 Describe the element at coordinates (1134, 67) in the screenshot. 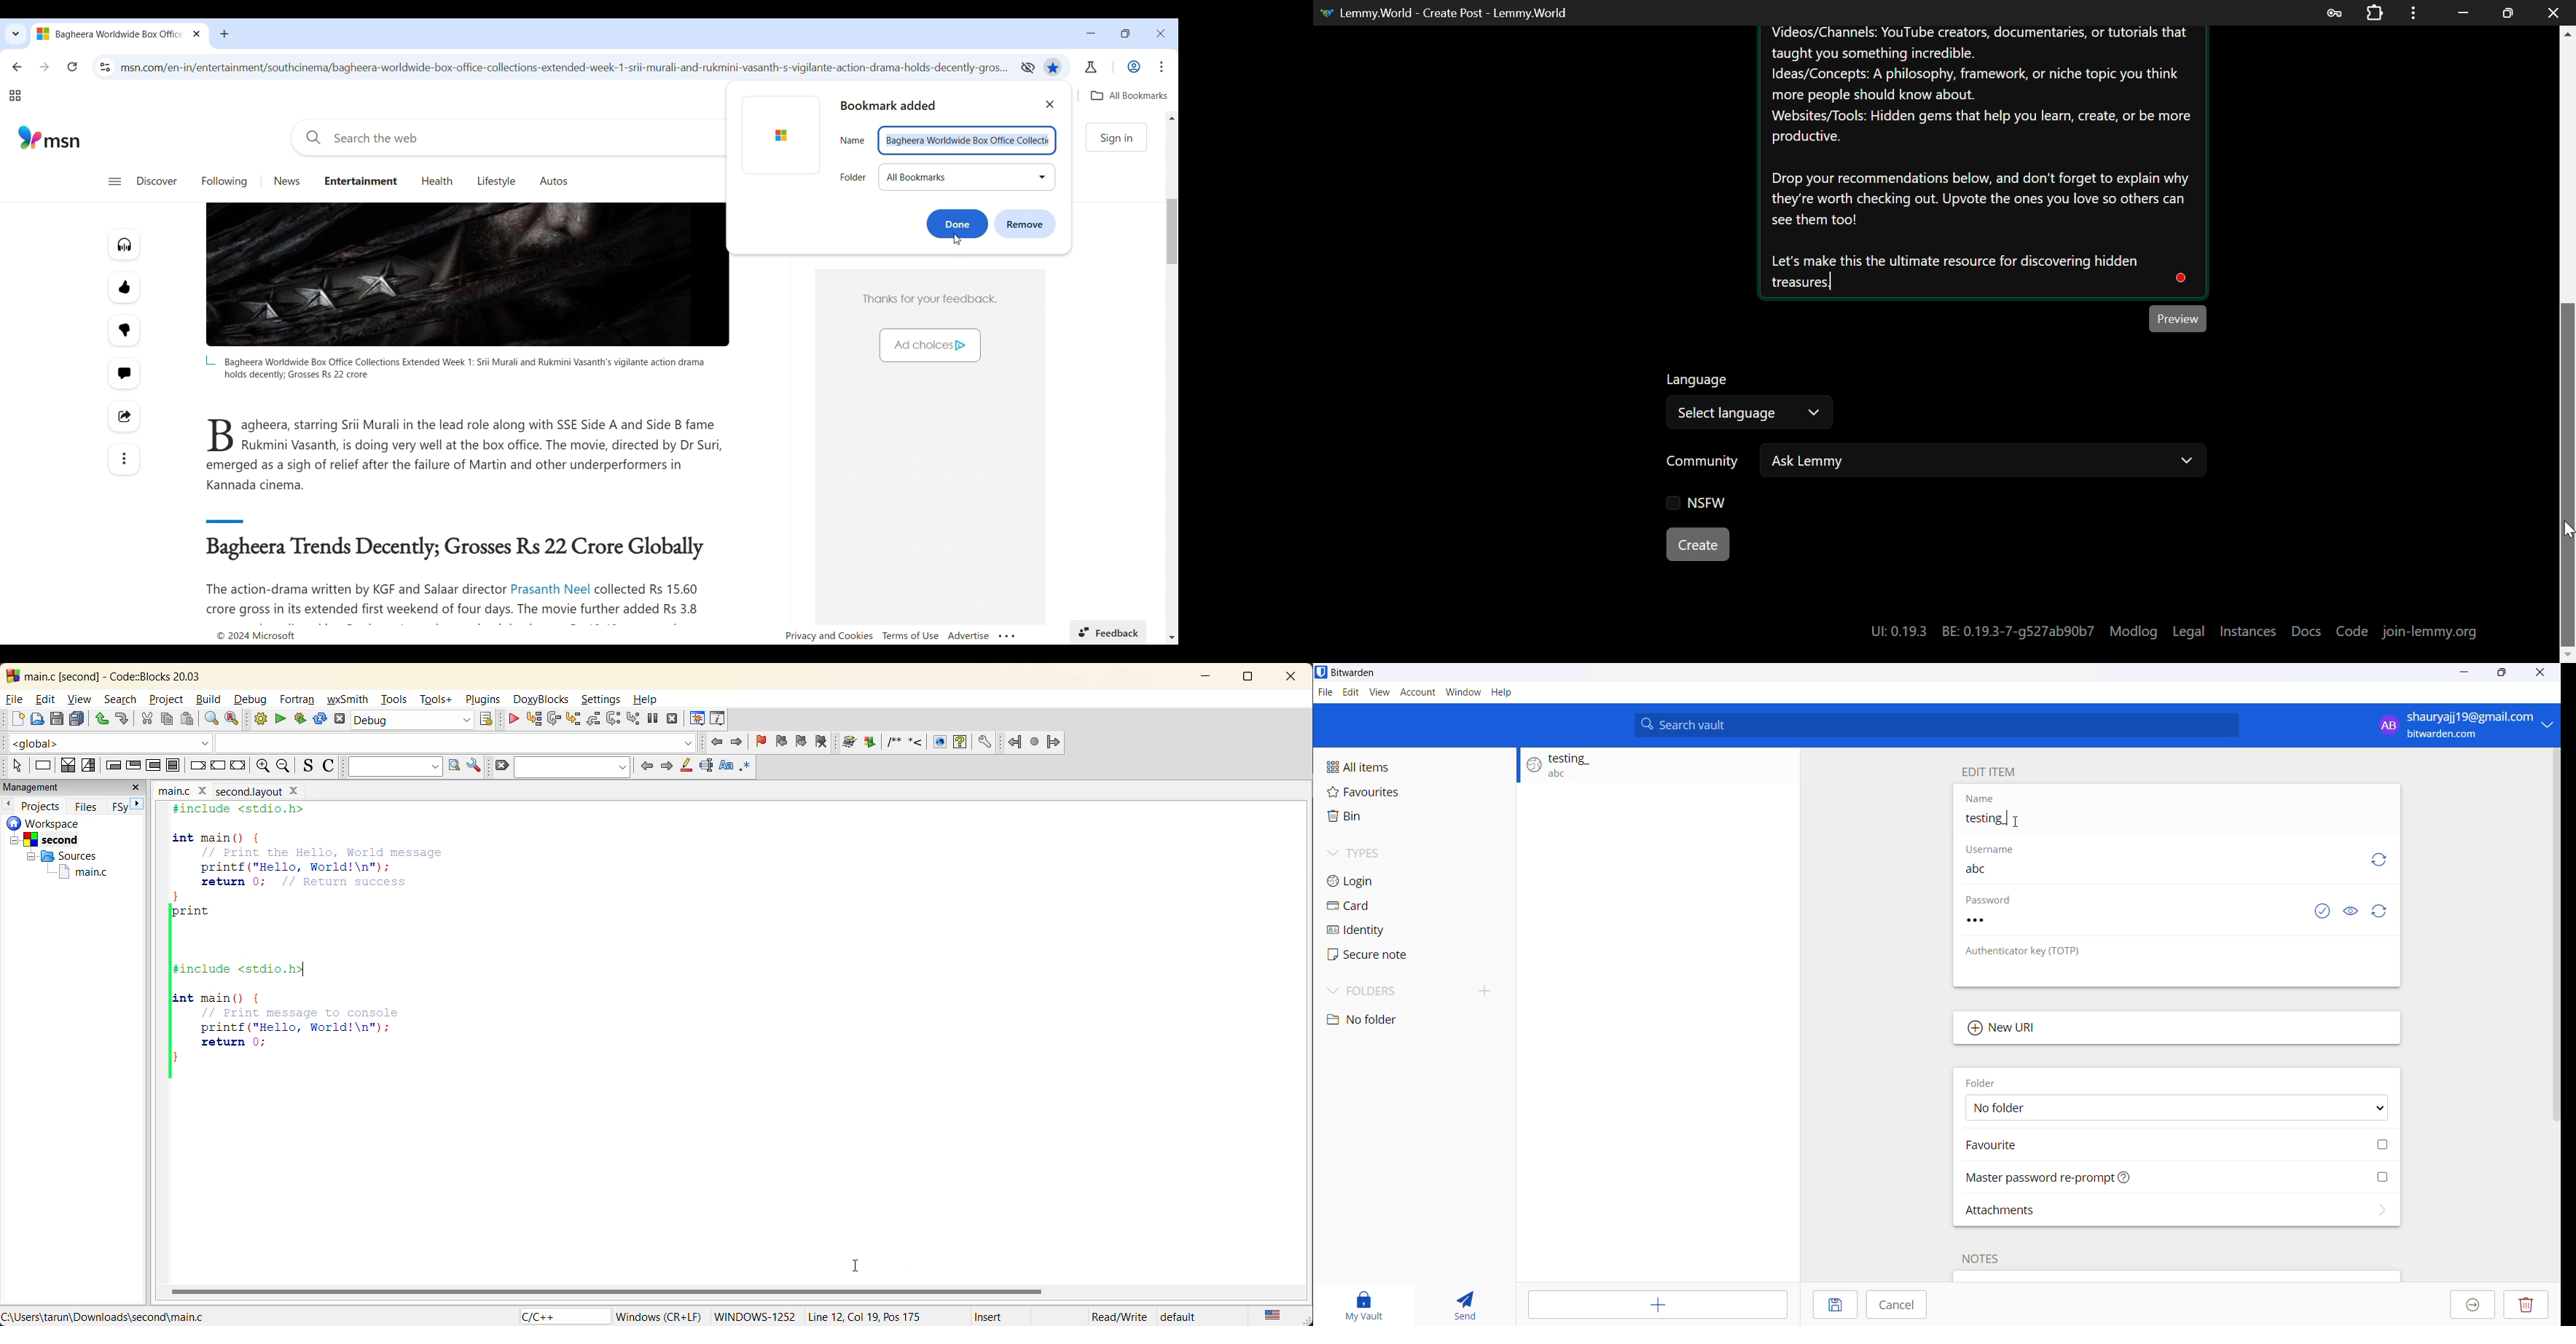

I see `Work` at that location.